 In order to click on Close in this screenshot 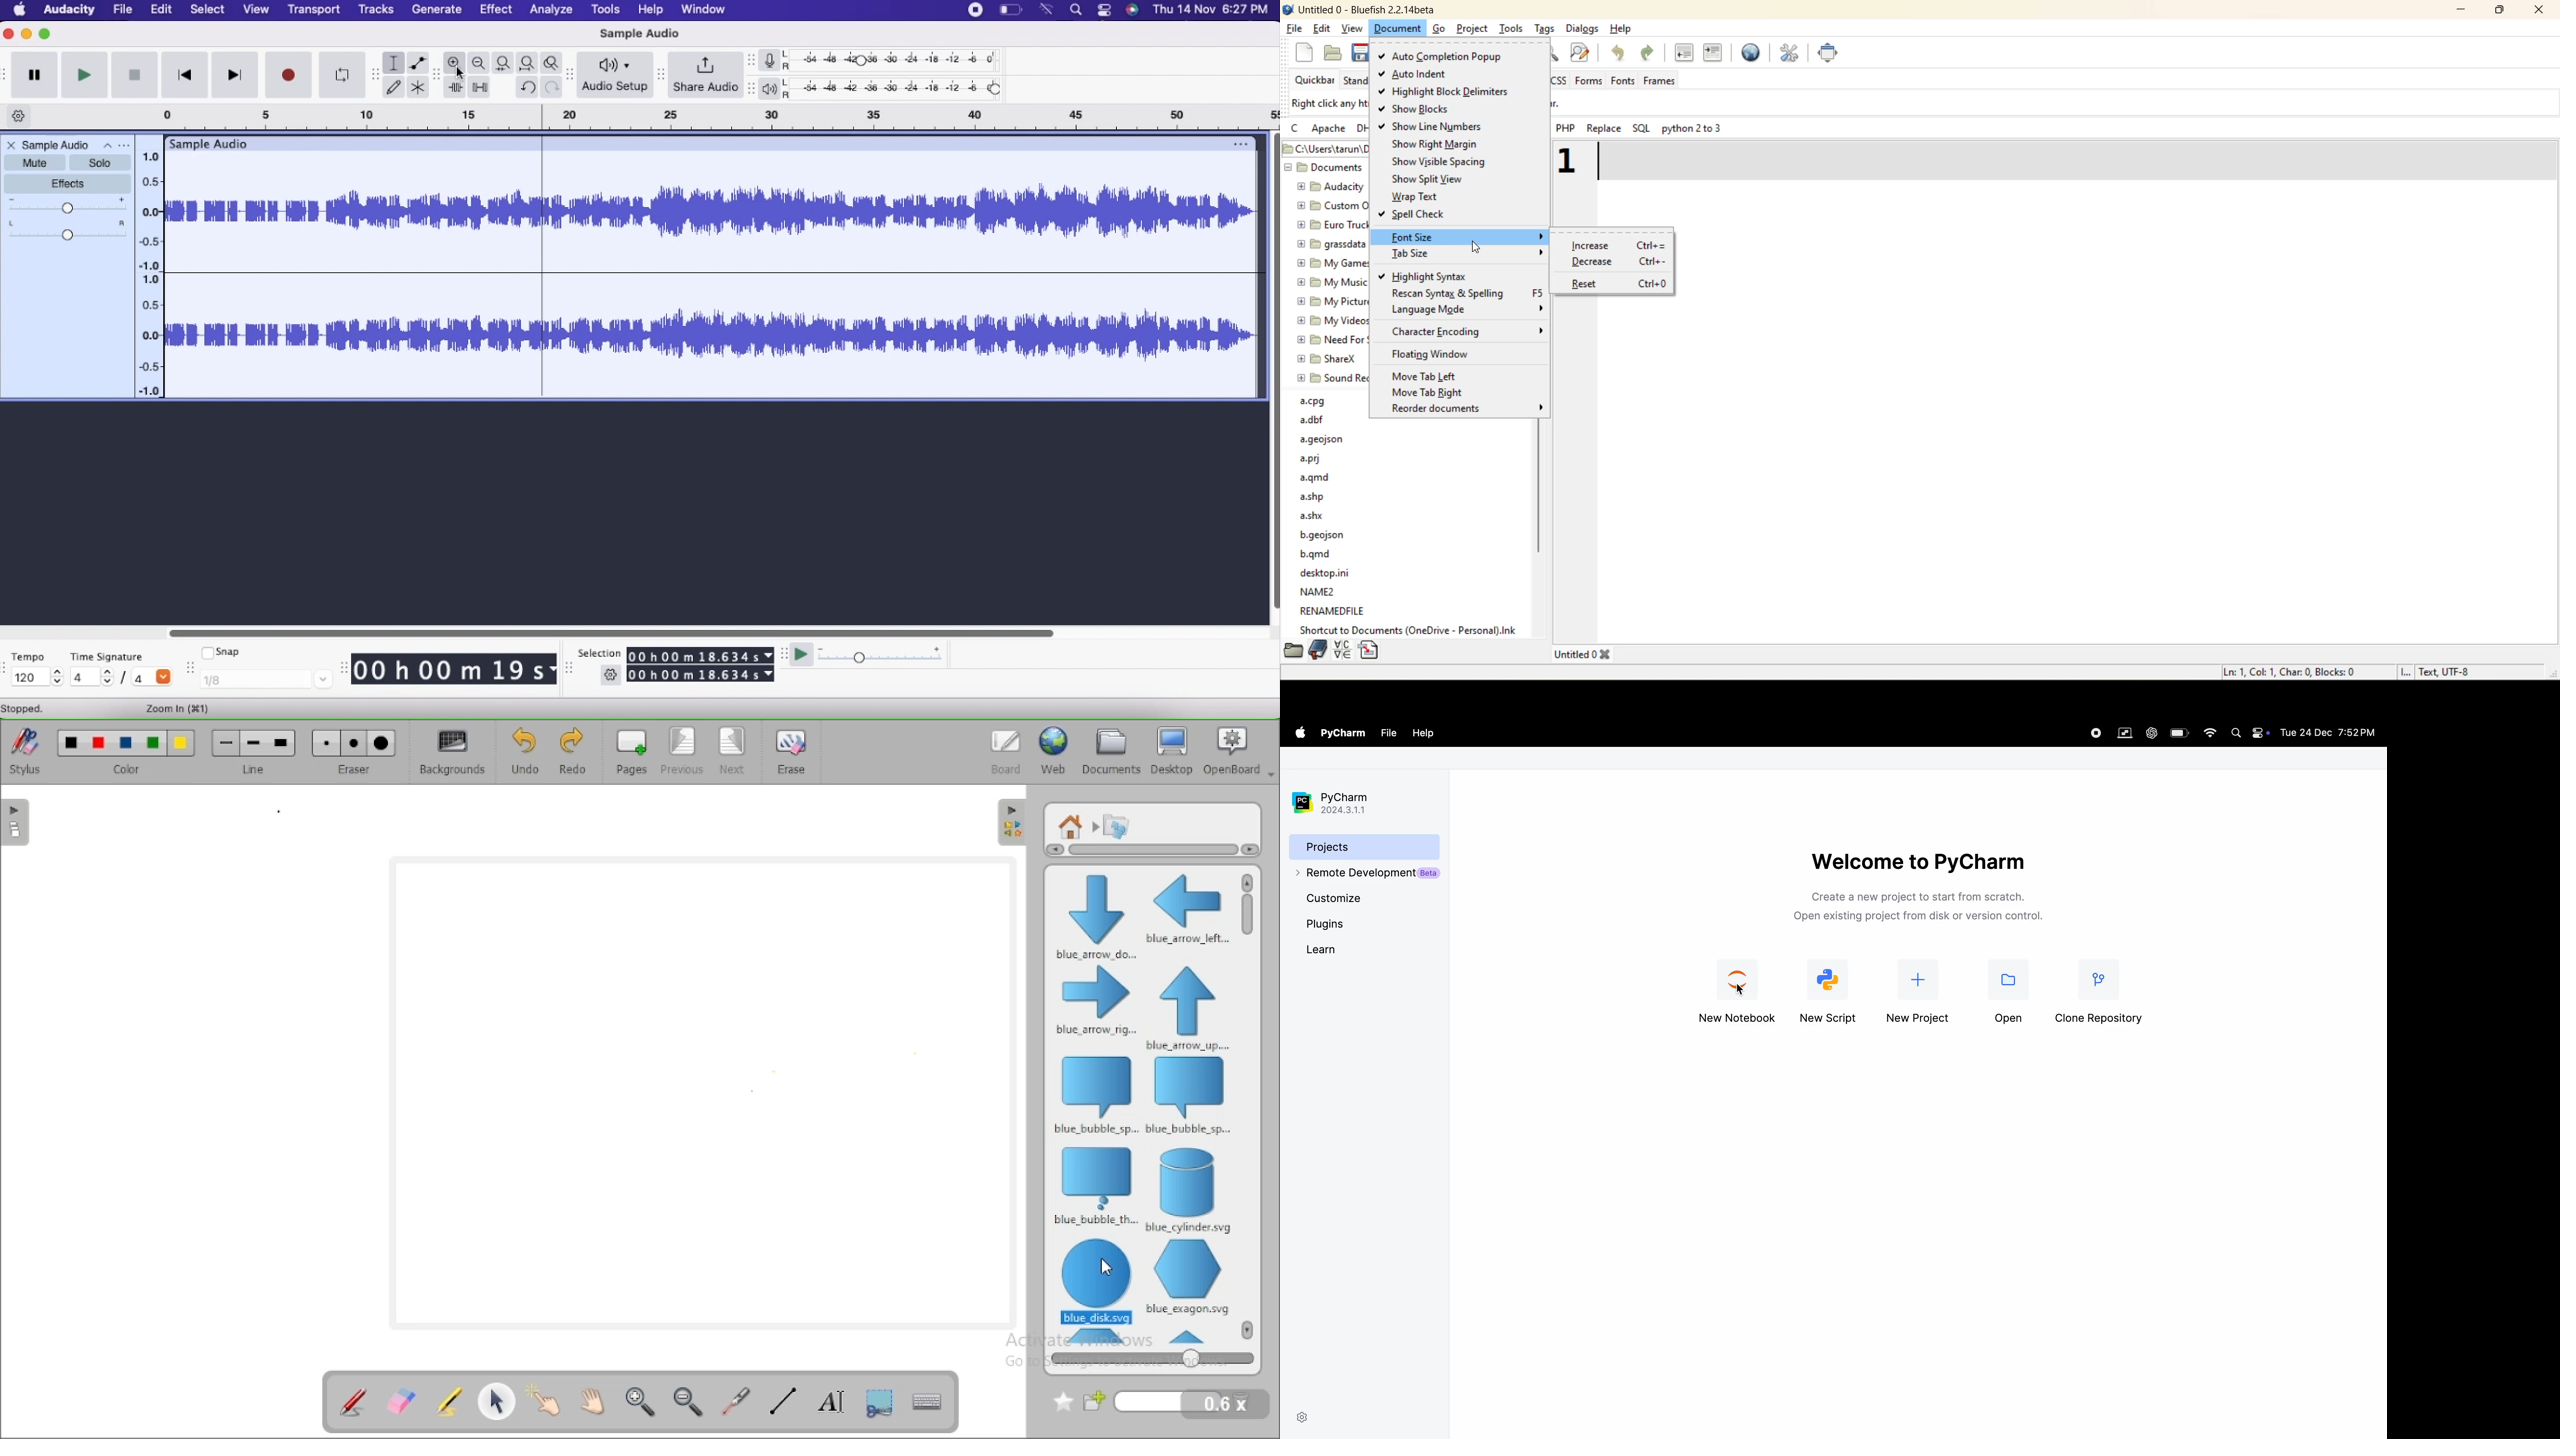, I will do `click(9, 36)`.